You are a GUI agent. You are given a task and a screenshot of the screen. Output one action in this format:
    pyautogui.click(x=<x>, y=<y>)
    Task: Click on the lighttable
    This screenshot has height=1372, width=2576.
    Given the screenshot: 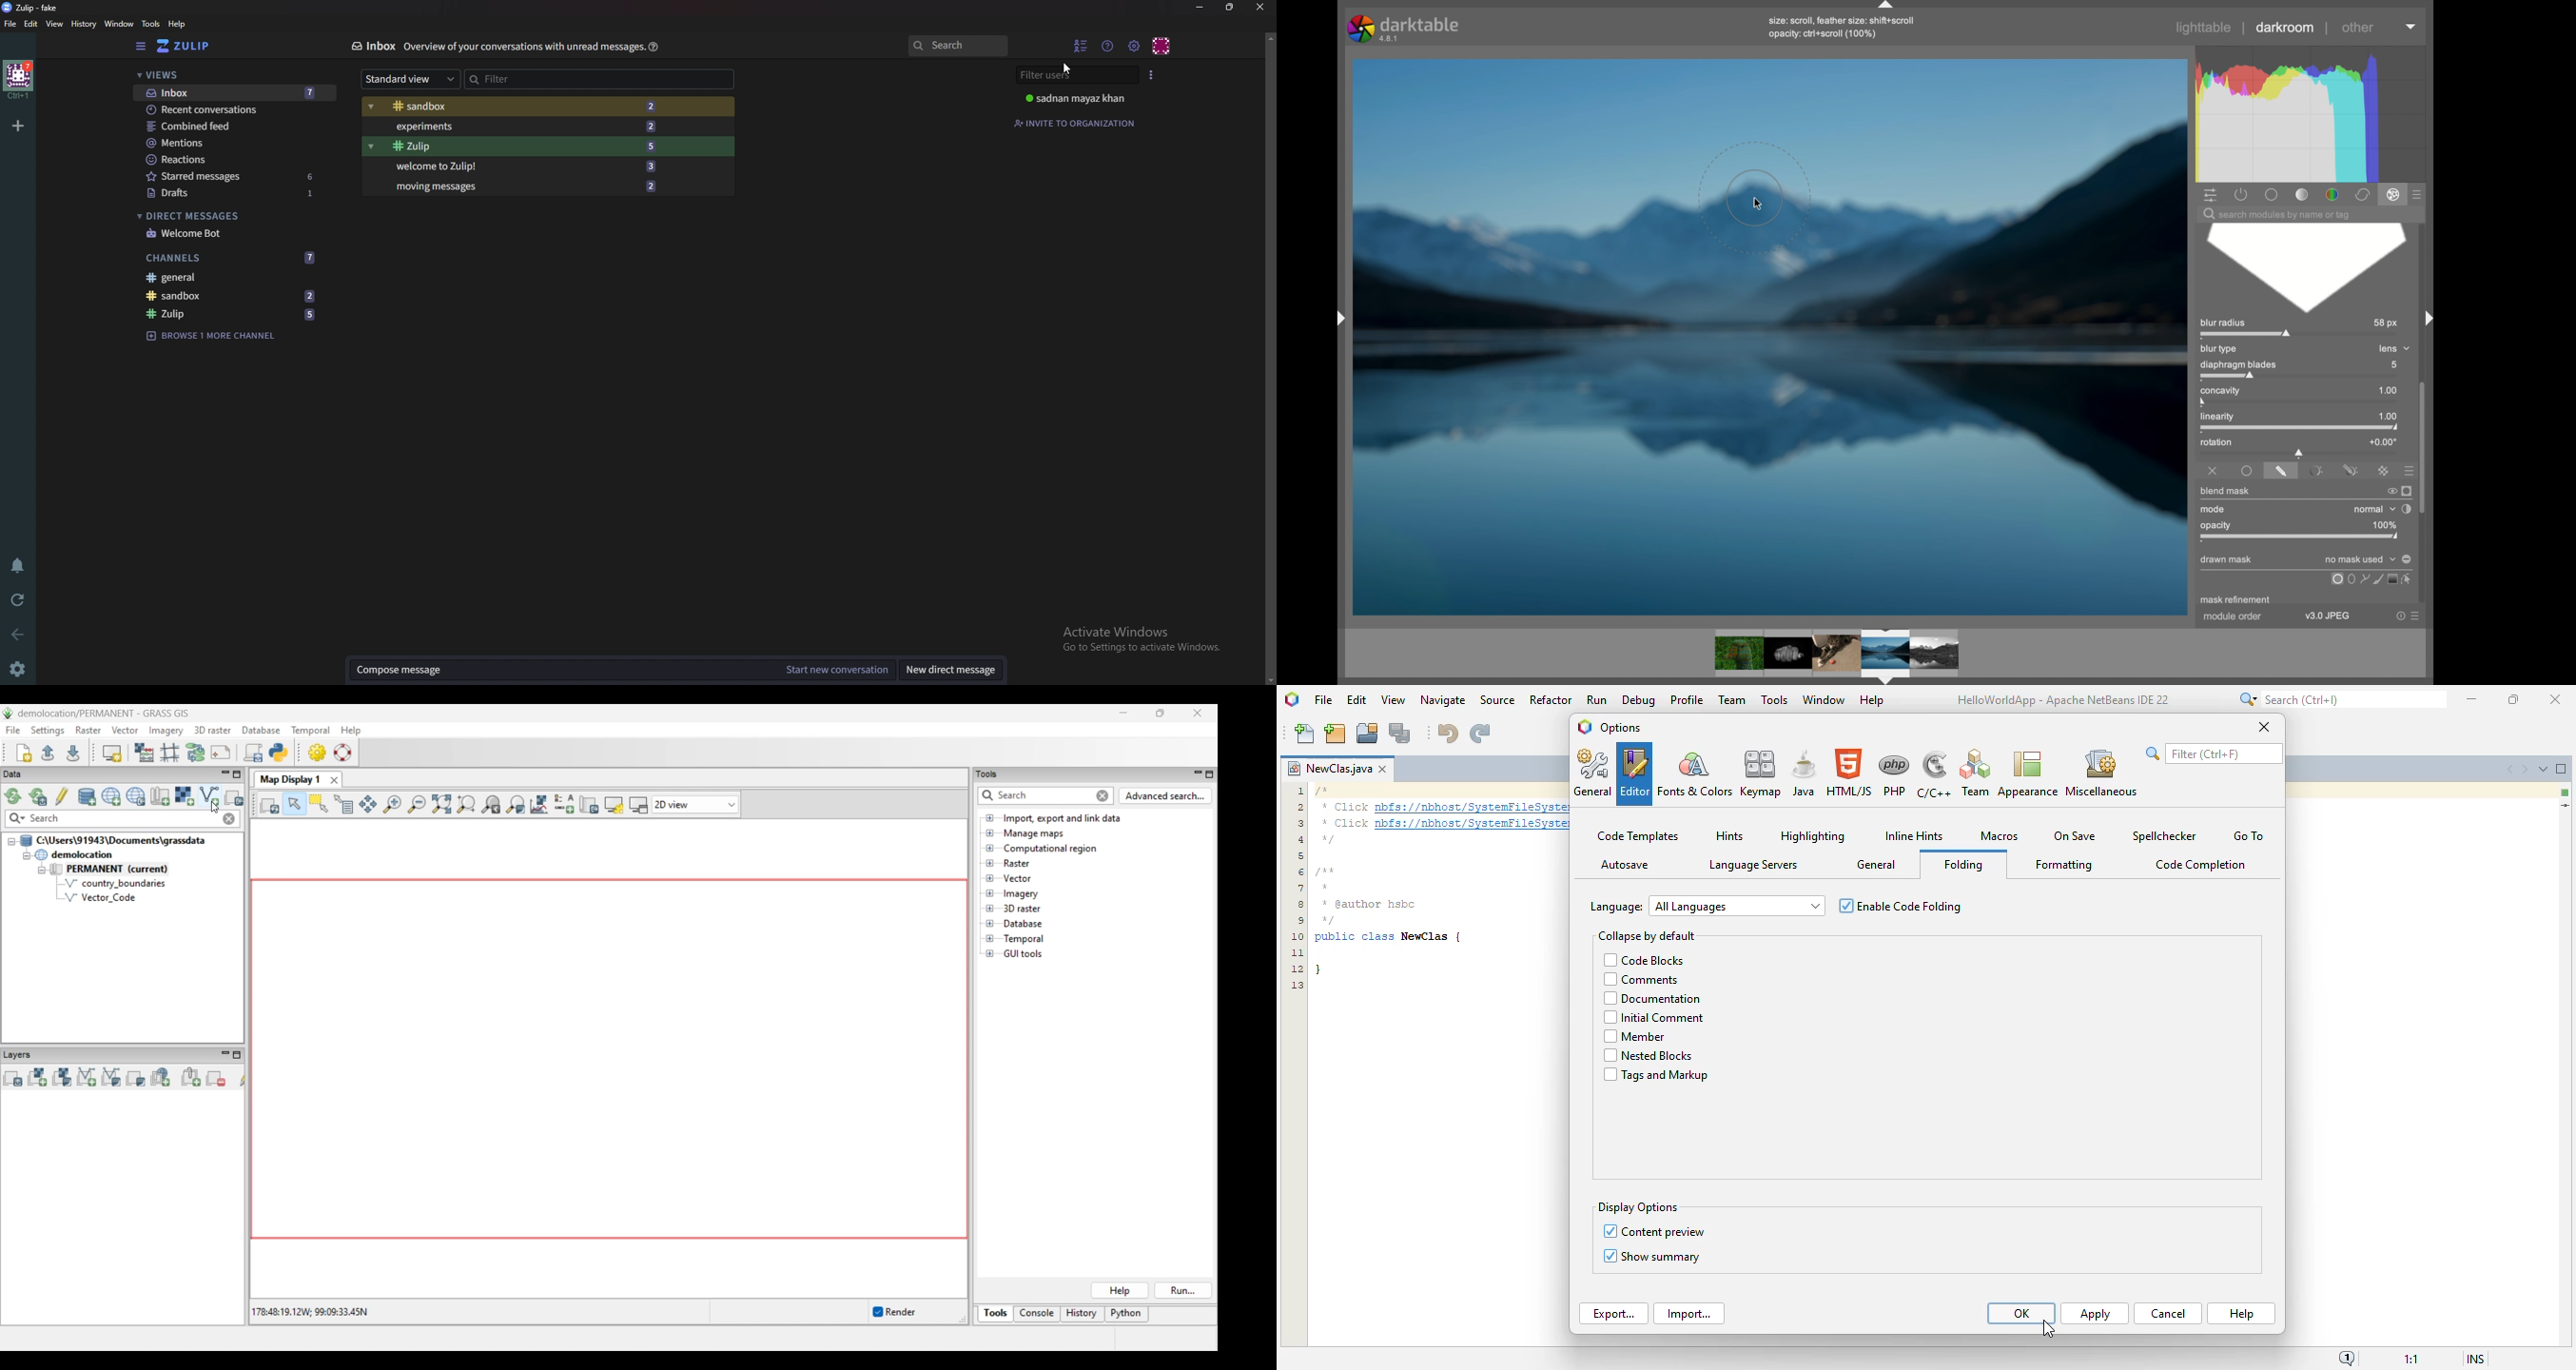 What is the action you would take?
    pyautogui.click(x=2205, y=28)
    